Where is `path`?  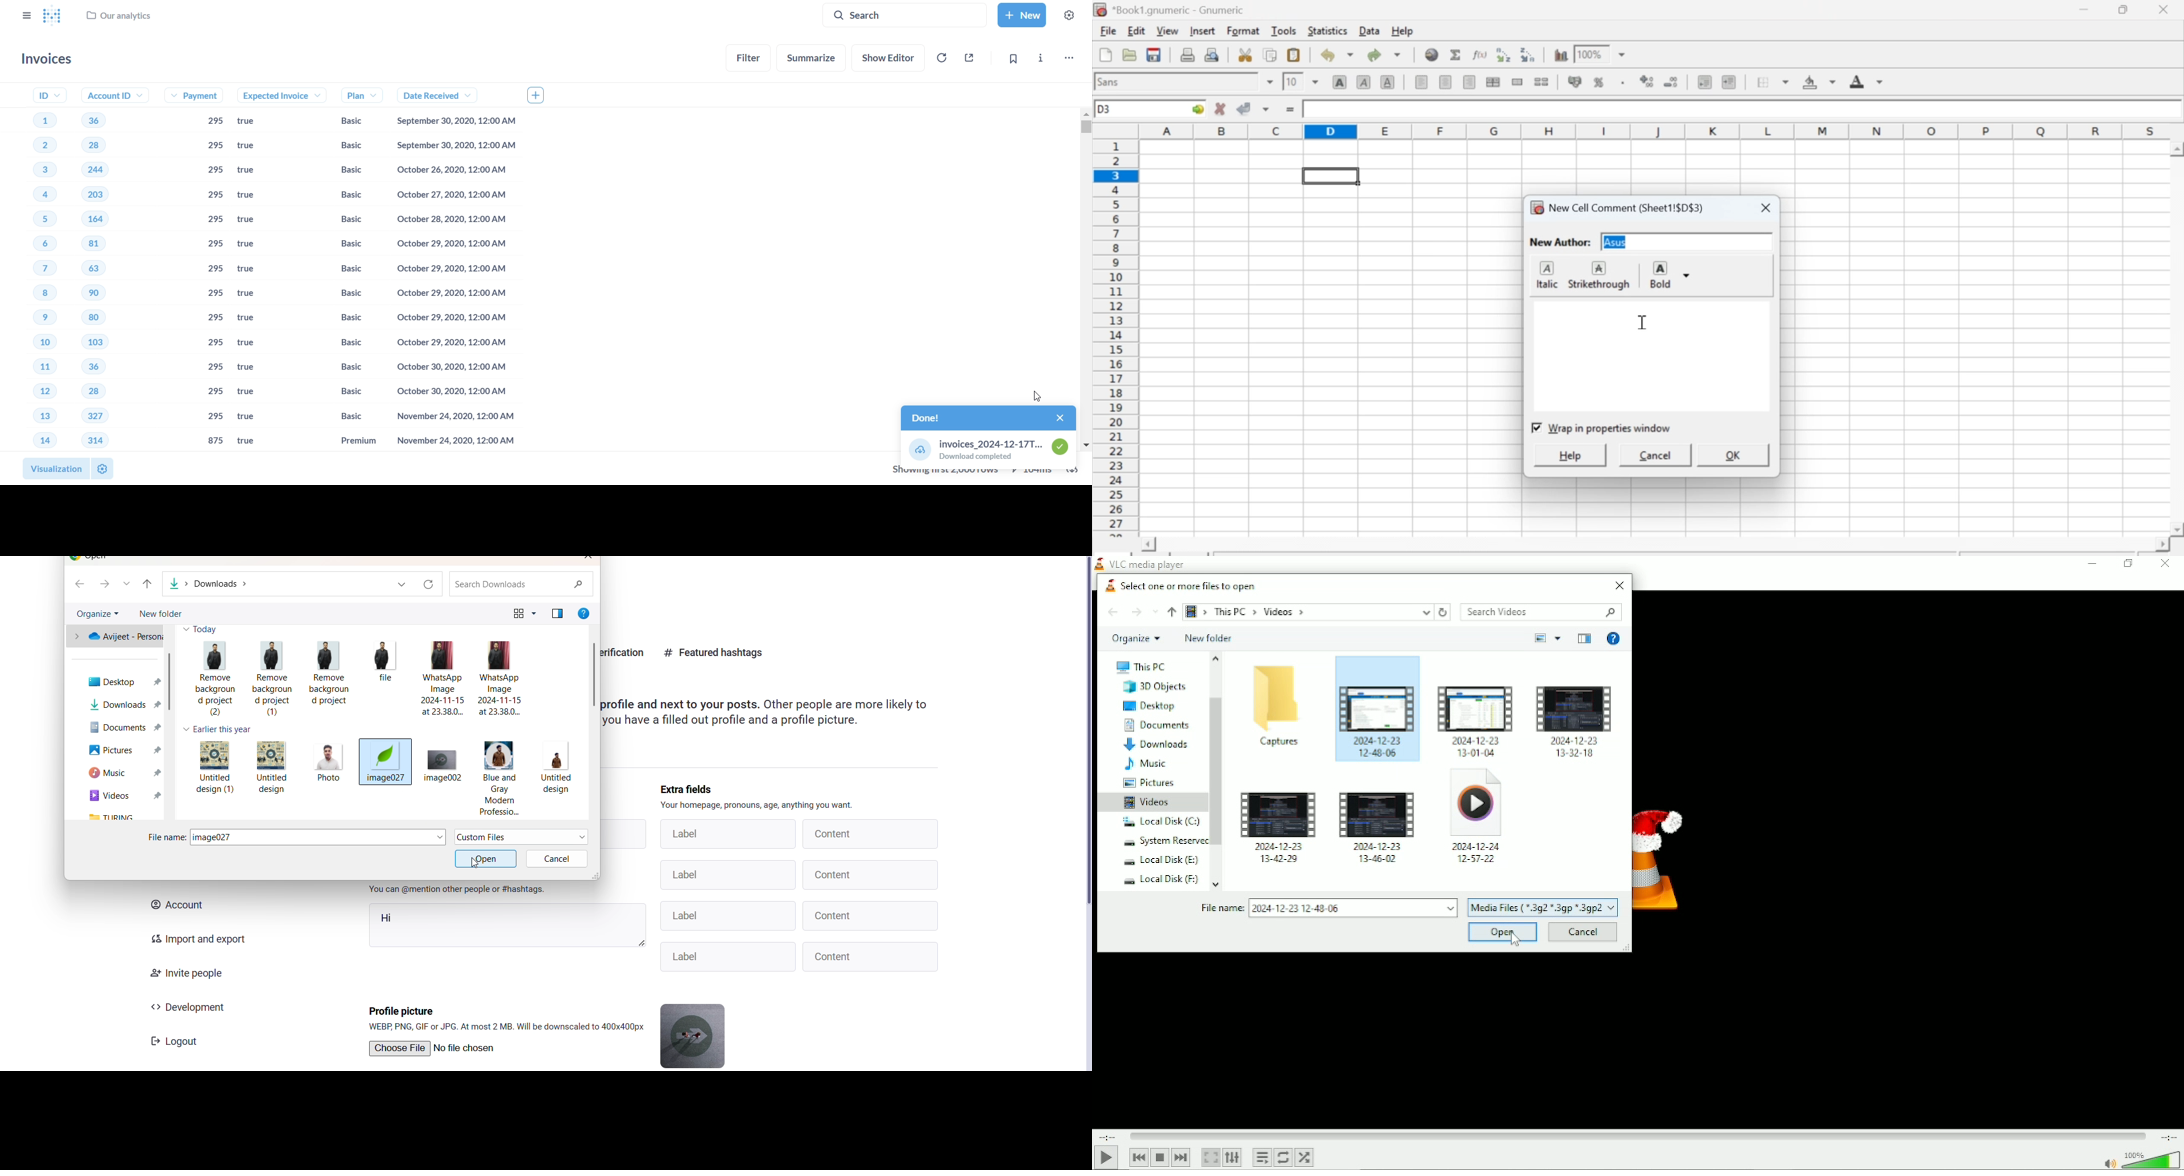
path is located at coordinates (217, 583).